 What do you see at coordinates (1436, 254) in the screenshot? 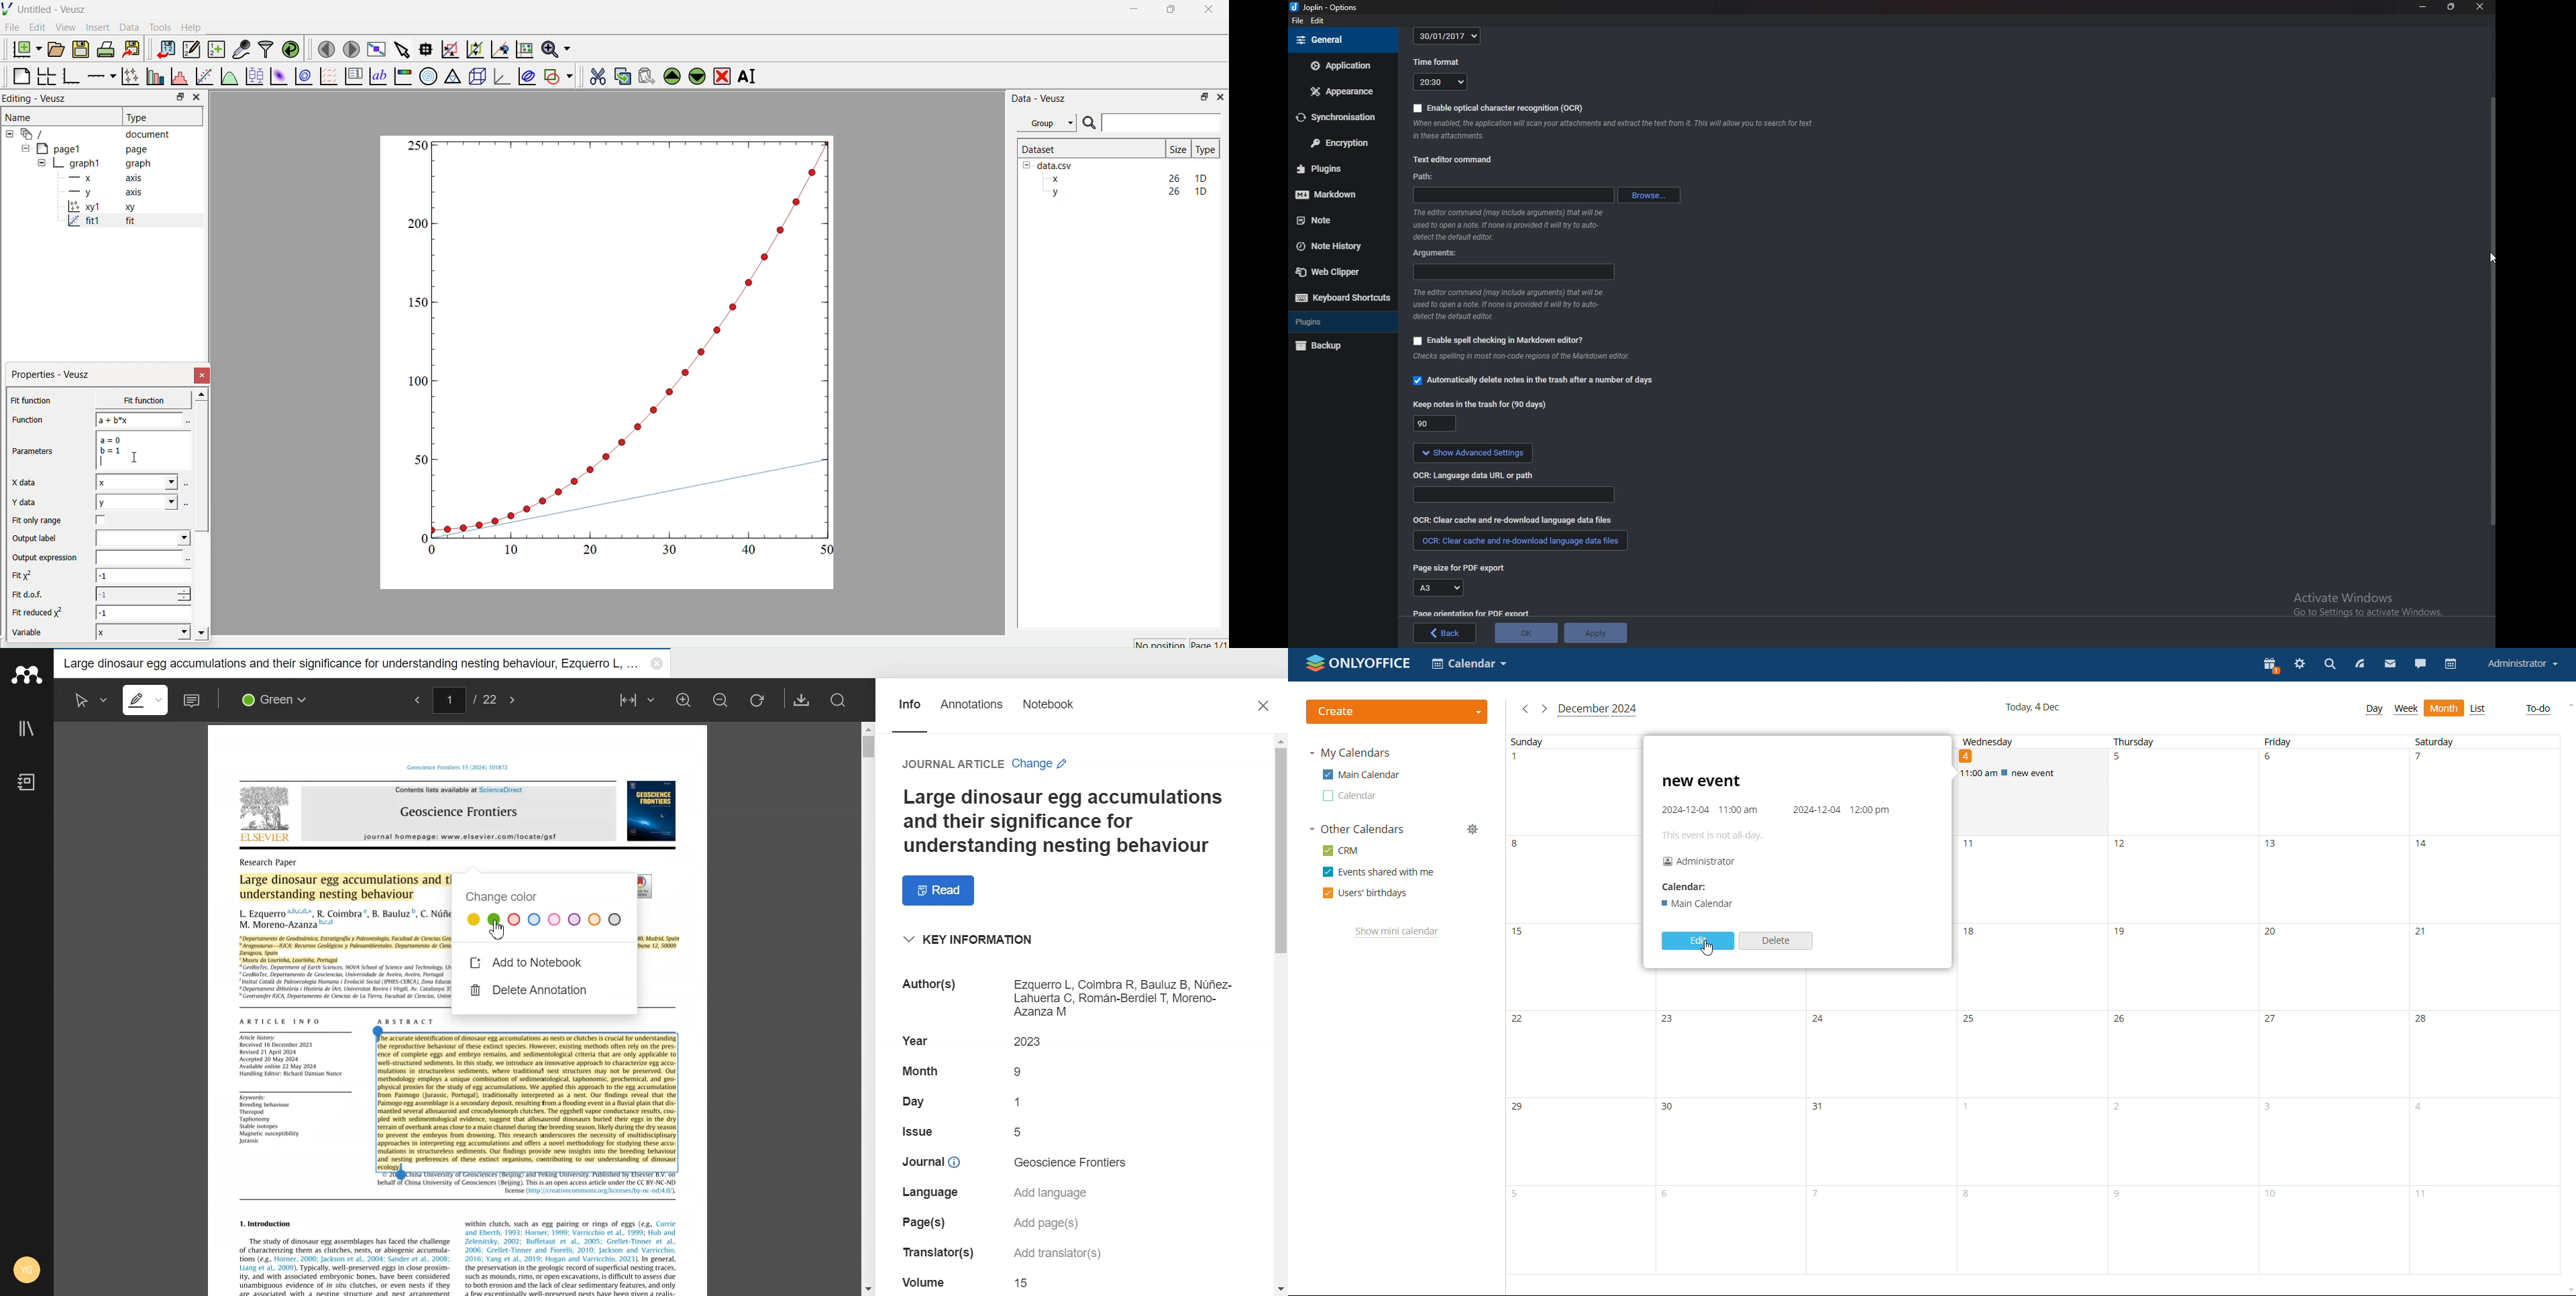
I see `Arguments` at bounding box center [1436, 254].